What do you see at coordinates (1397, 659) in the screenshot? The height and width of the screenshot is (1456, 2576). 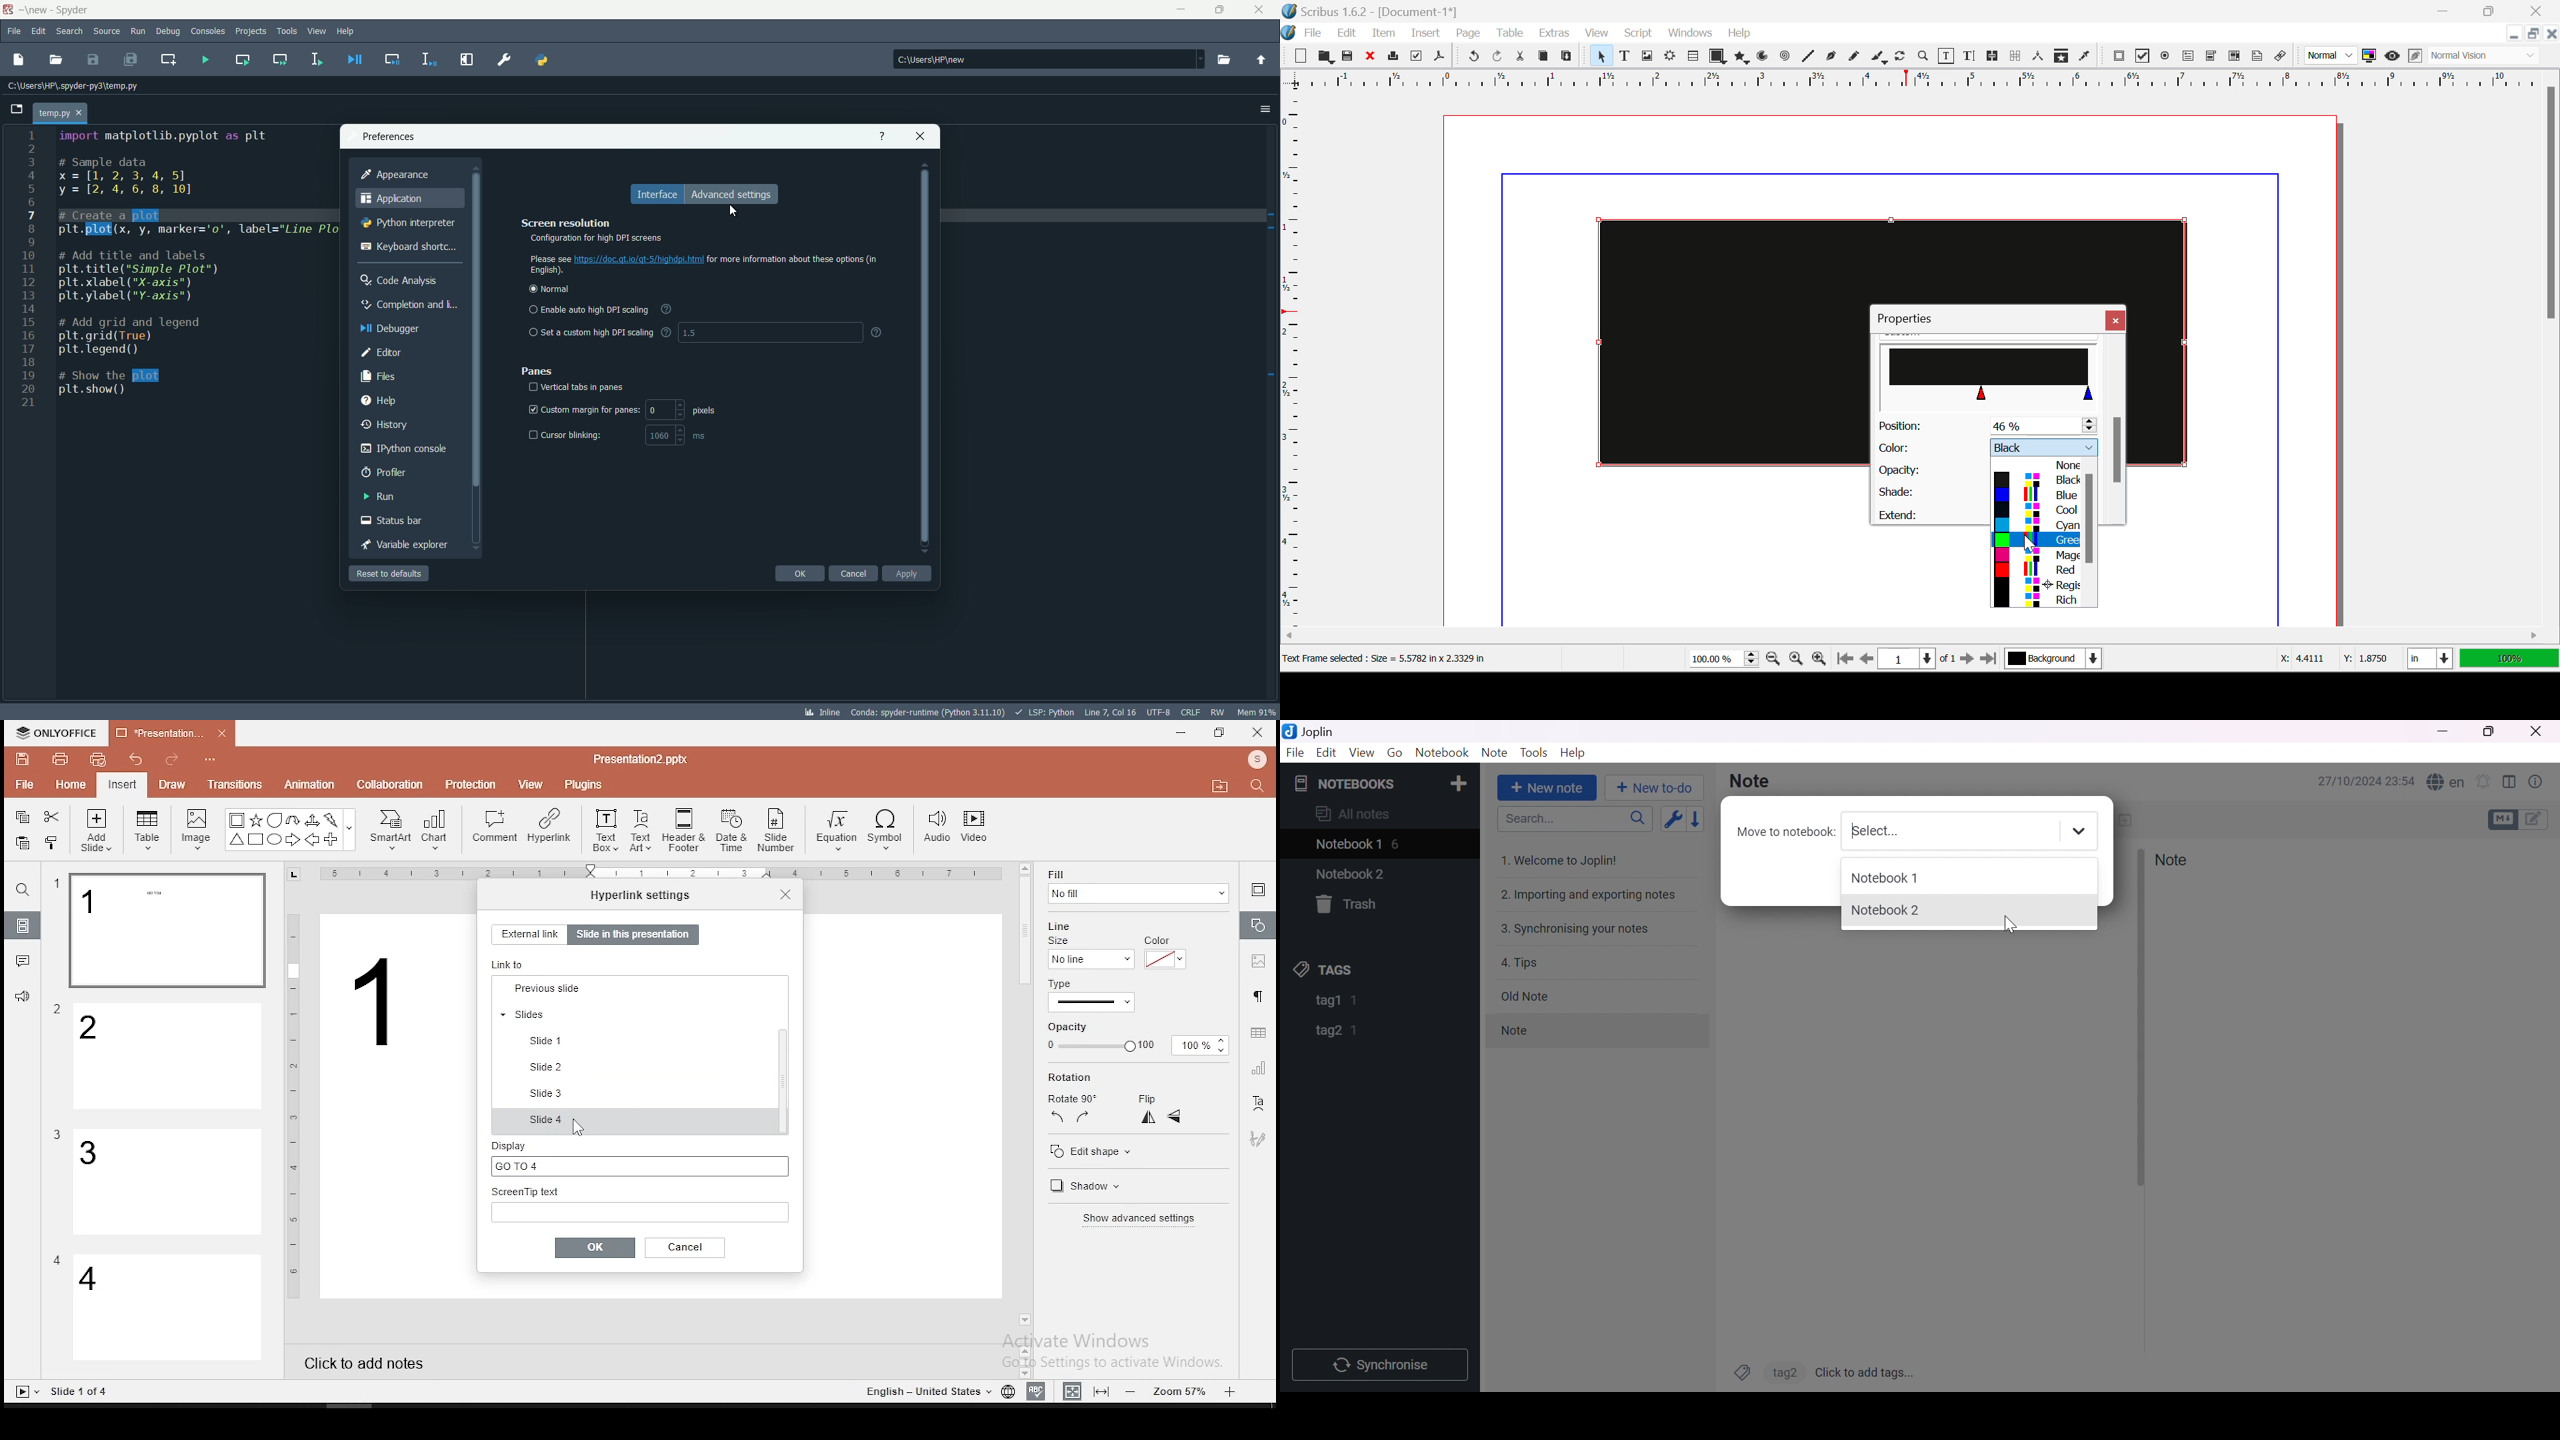 I see `Text Fame selected : Size = 5.5782 nx 2.3329 in` at bounding box center [1397, 659].